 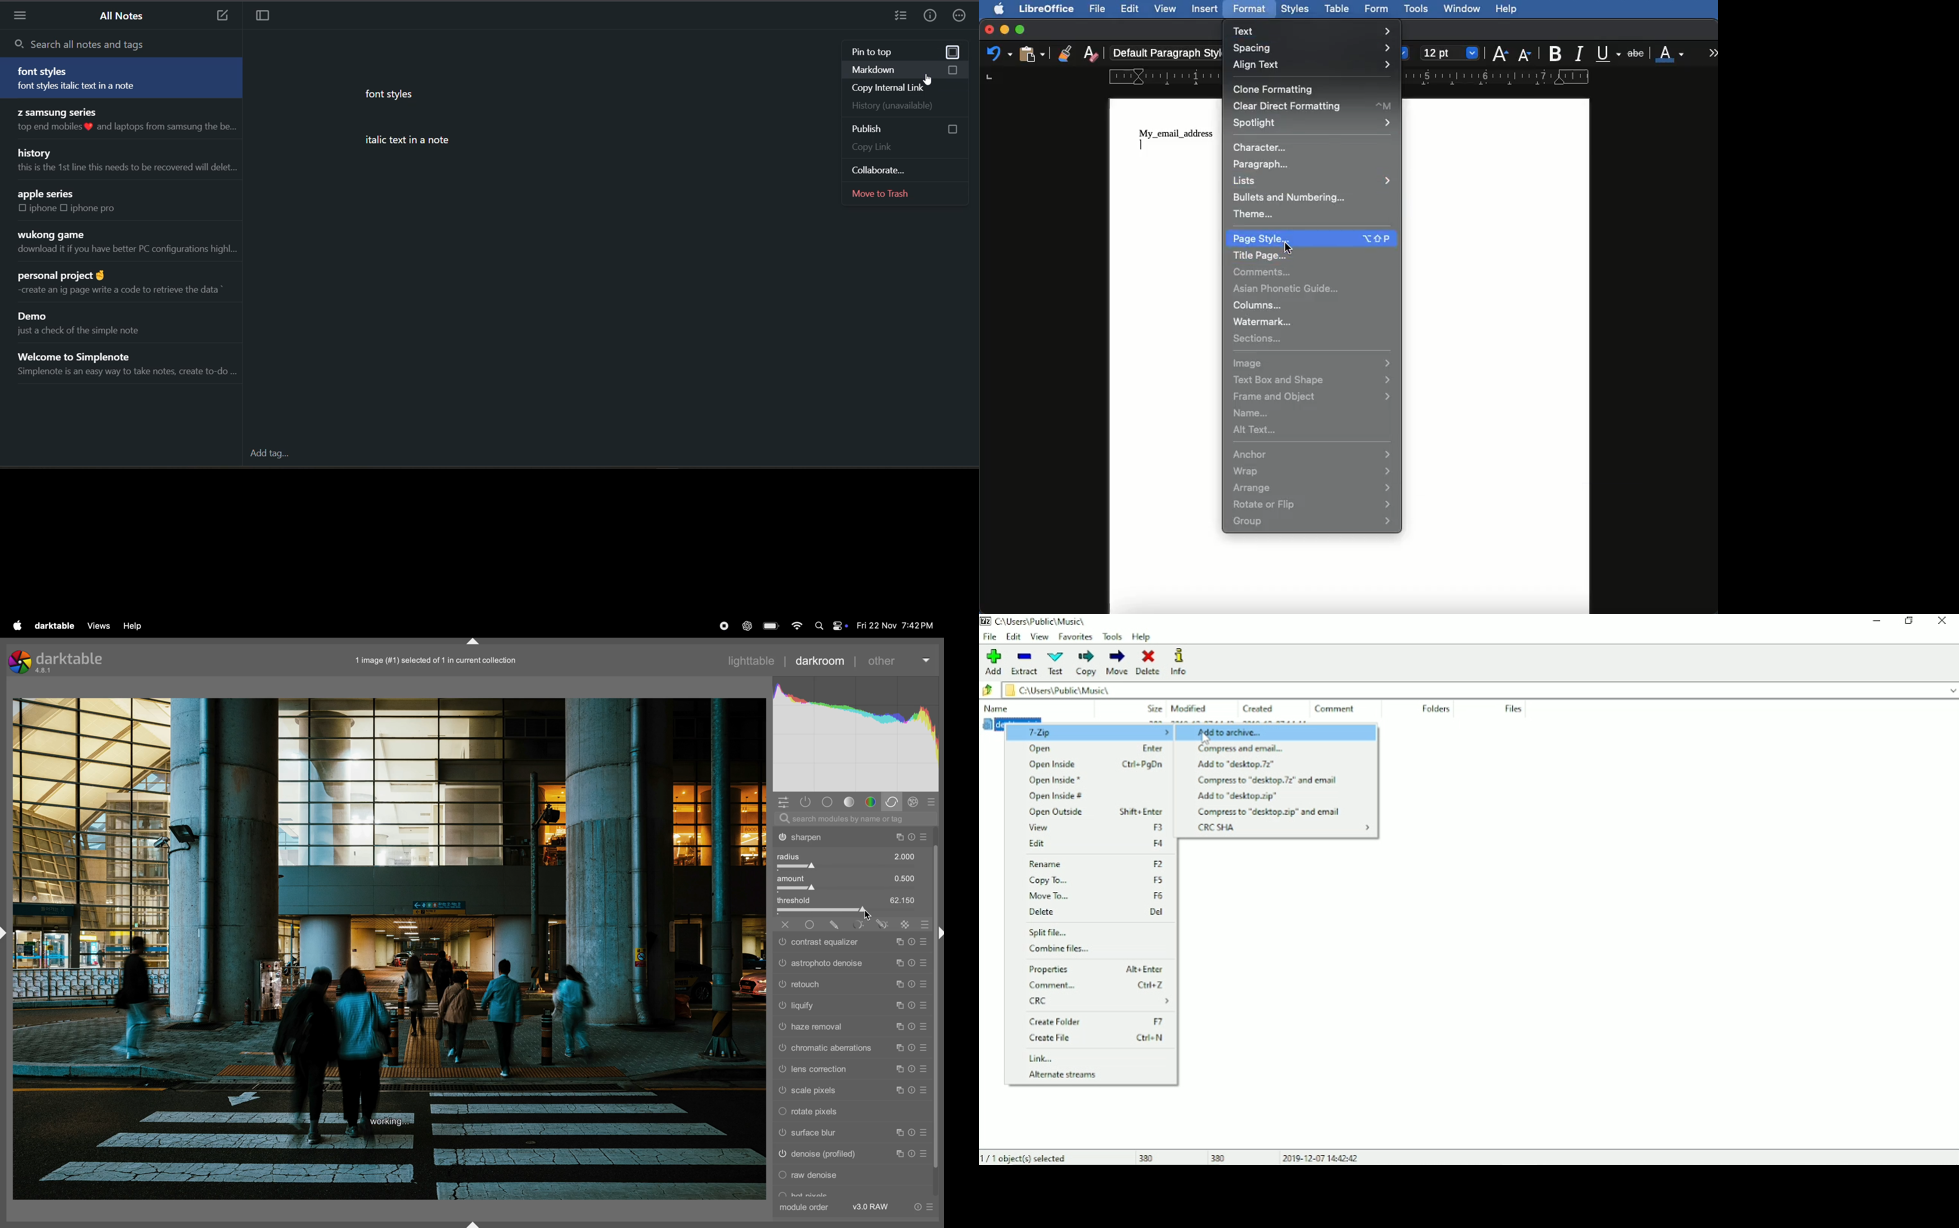 I want to click on Sections, so click(x=1260, y=339).